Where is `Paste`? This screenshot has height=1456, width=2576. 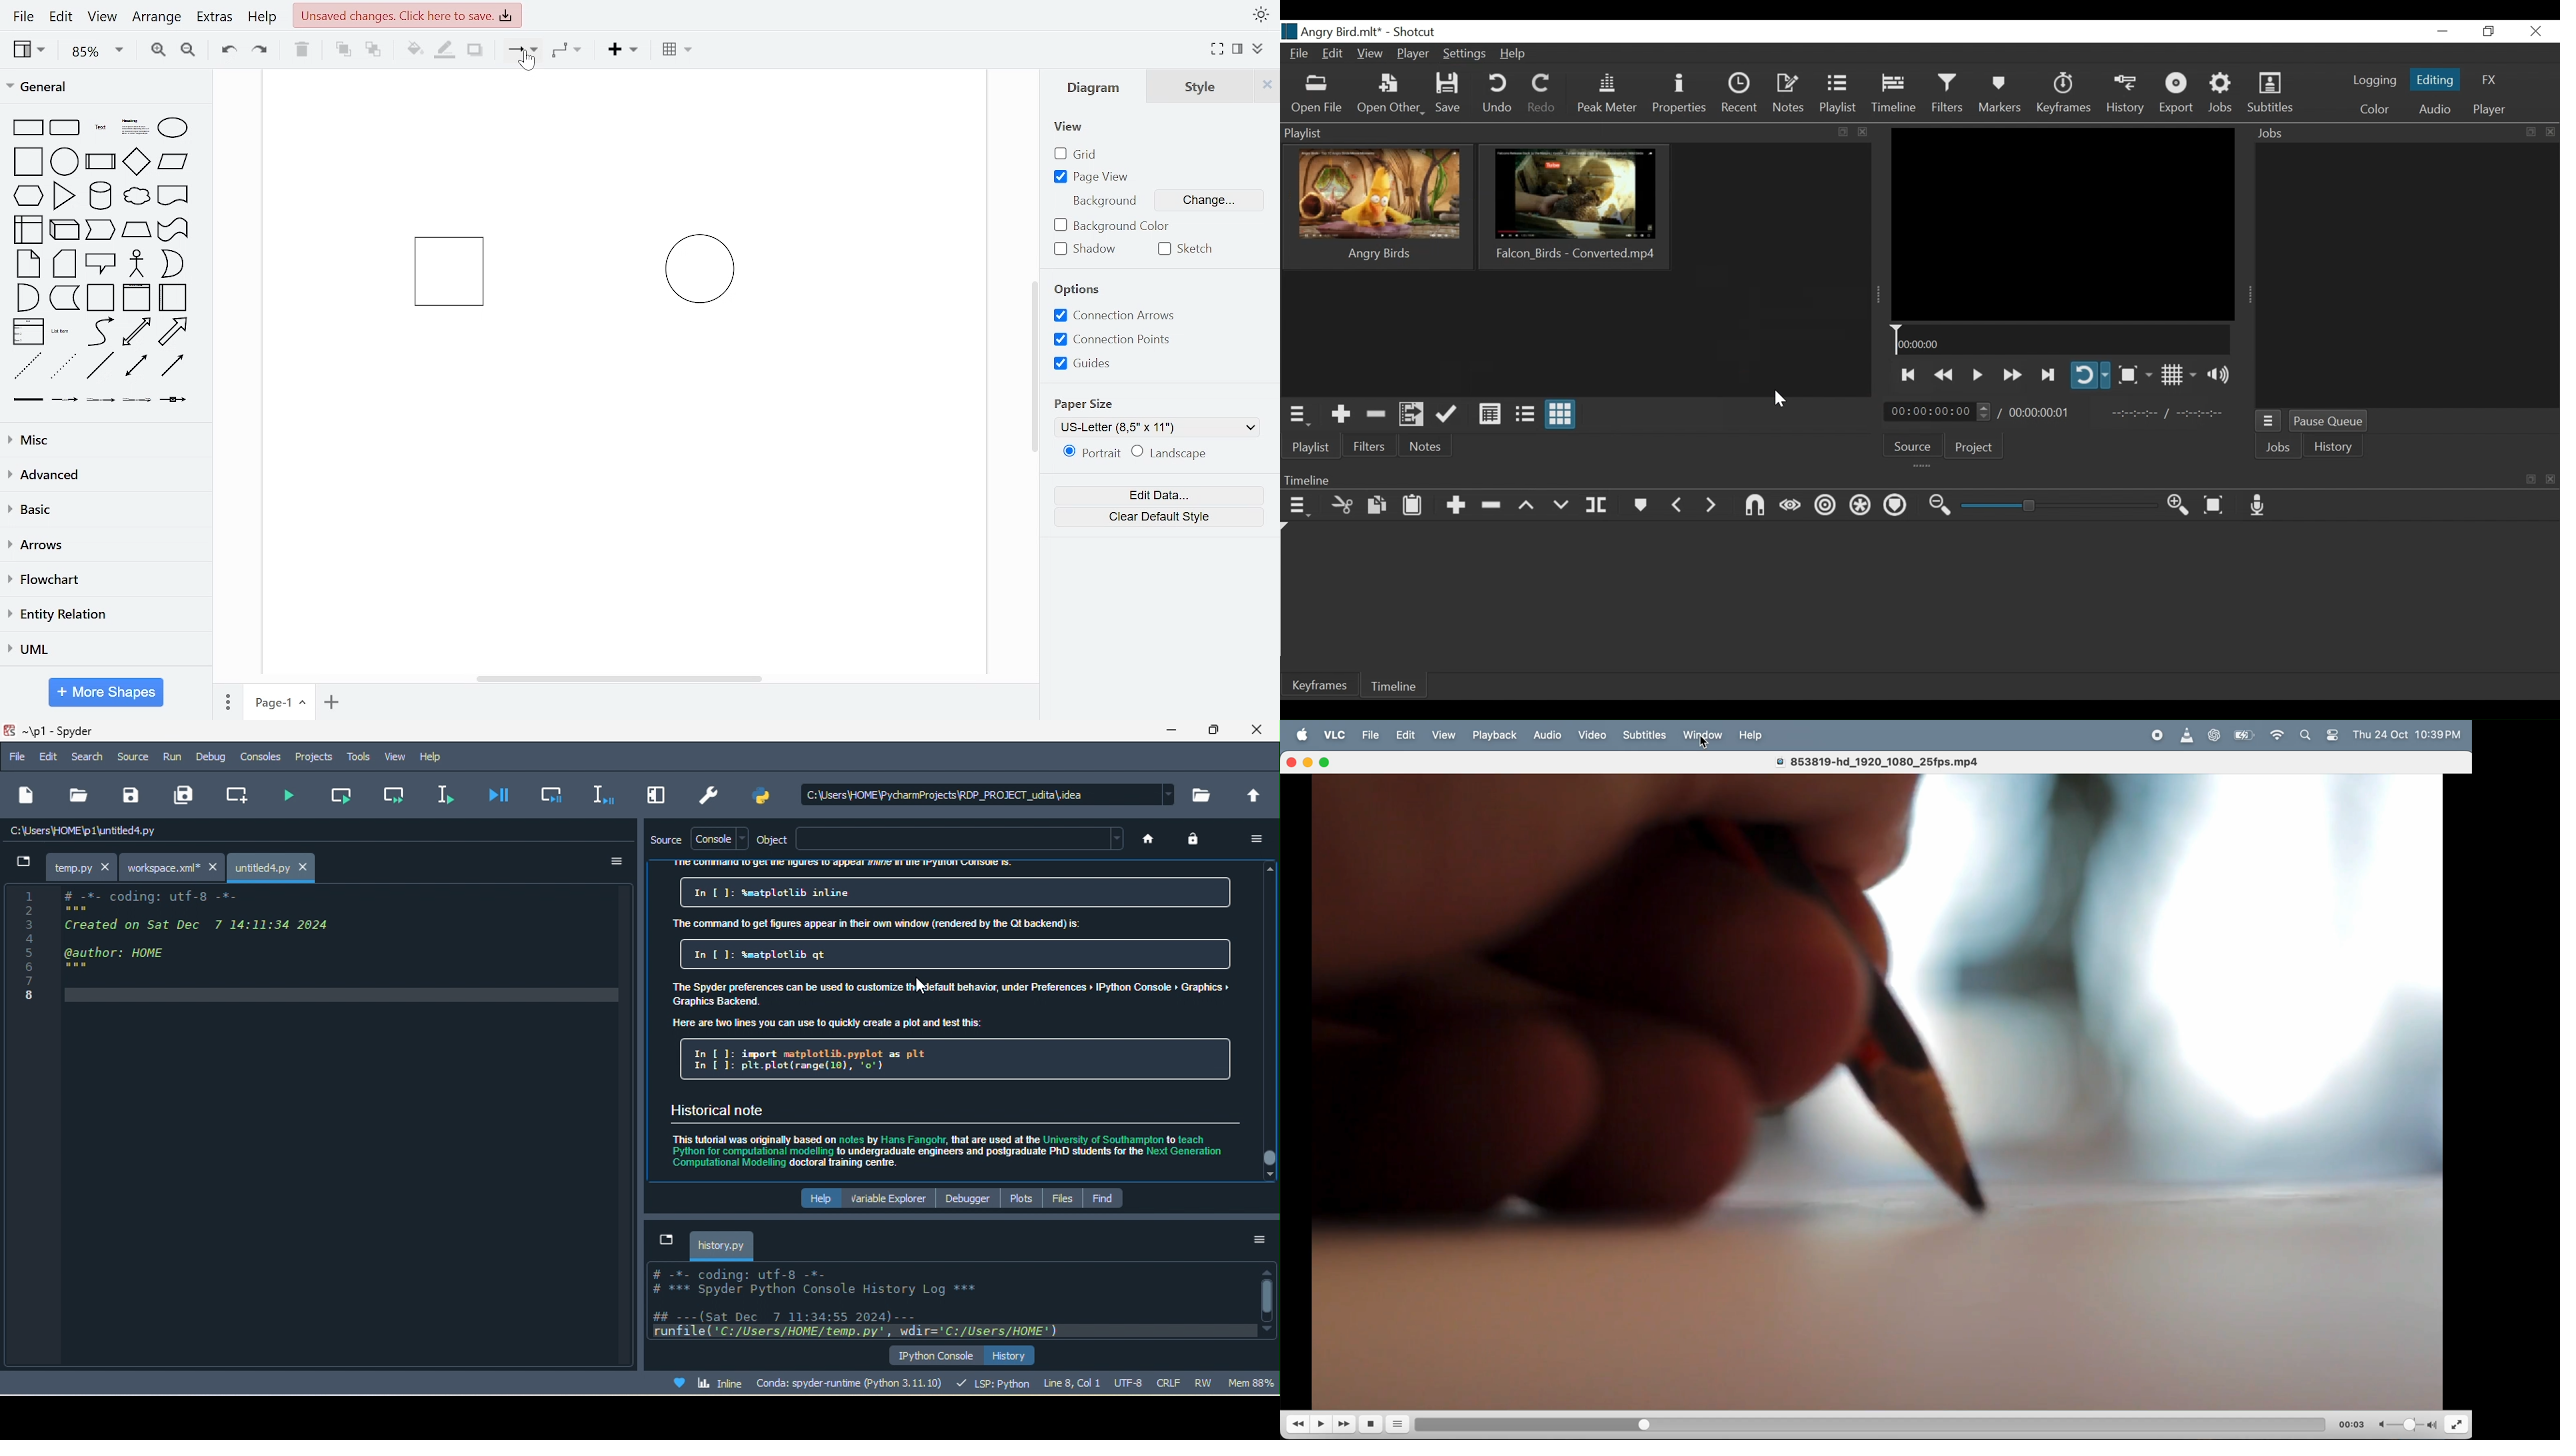 Paste is located at coordinates (1413, 506).